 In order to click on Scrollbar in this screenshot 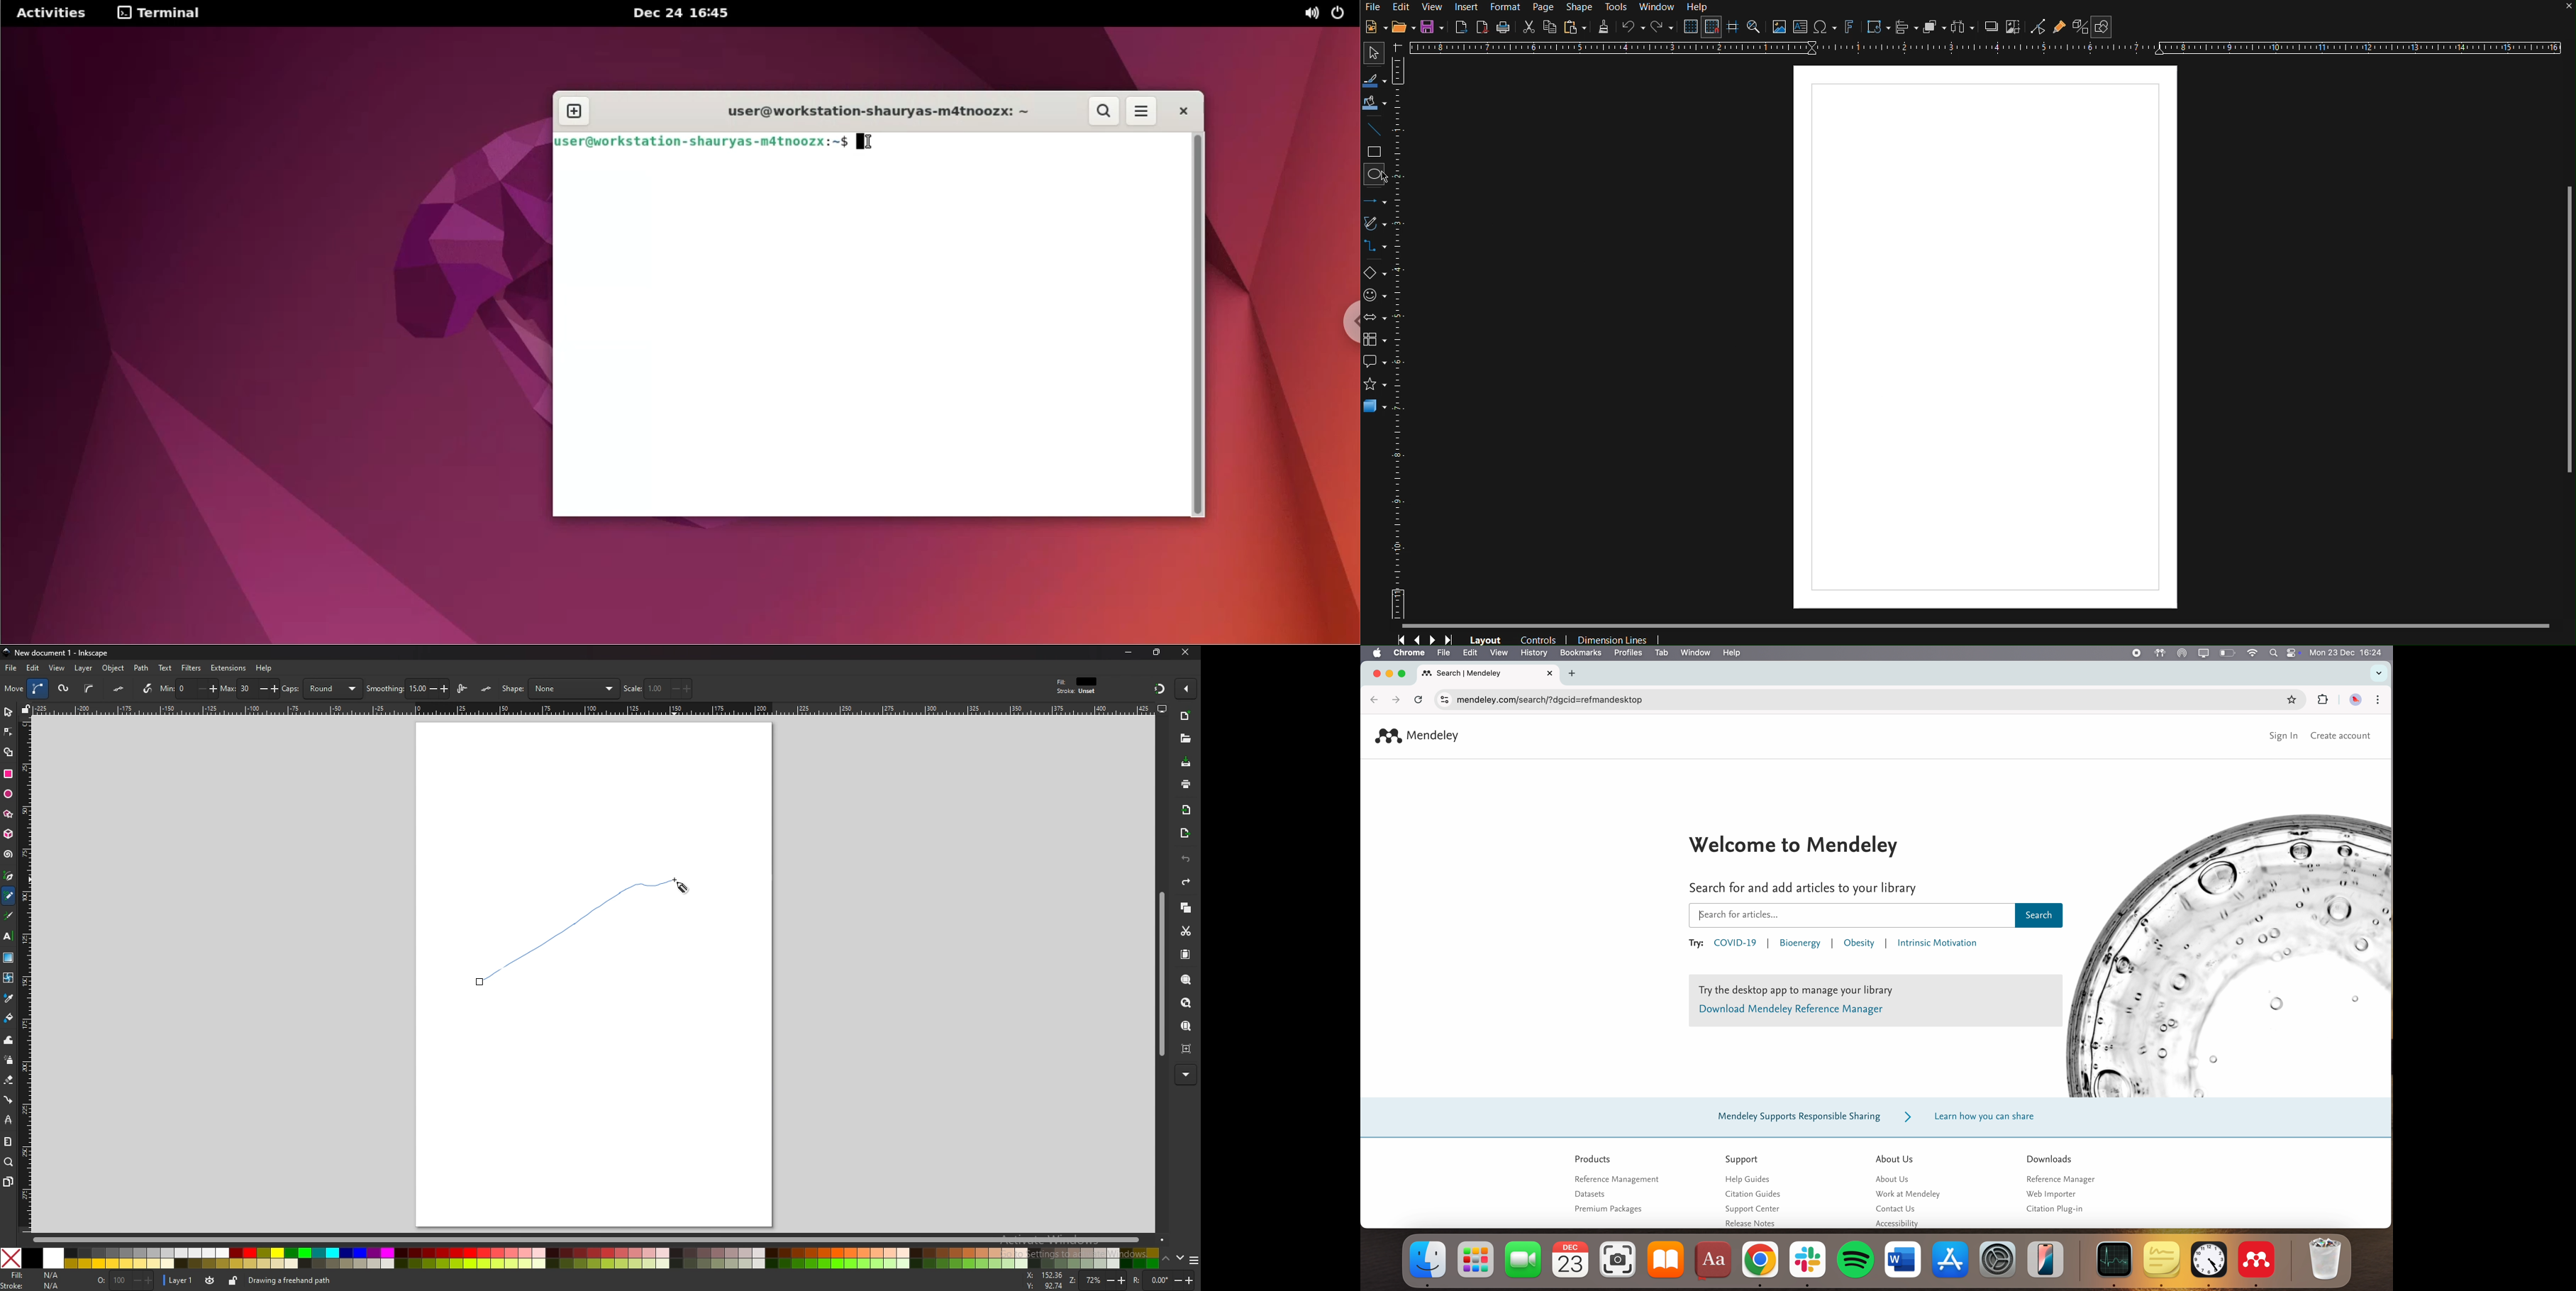, I will do `click(1988, 625)`.